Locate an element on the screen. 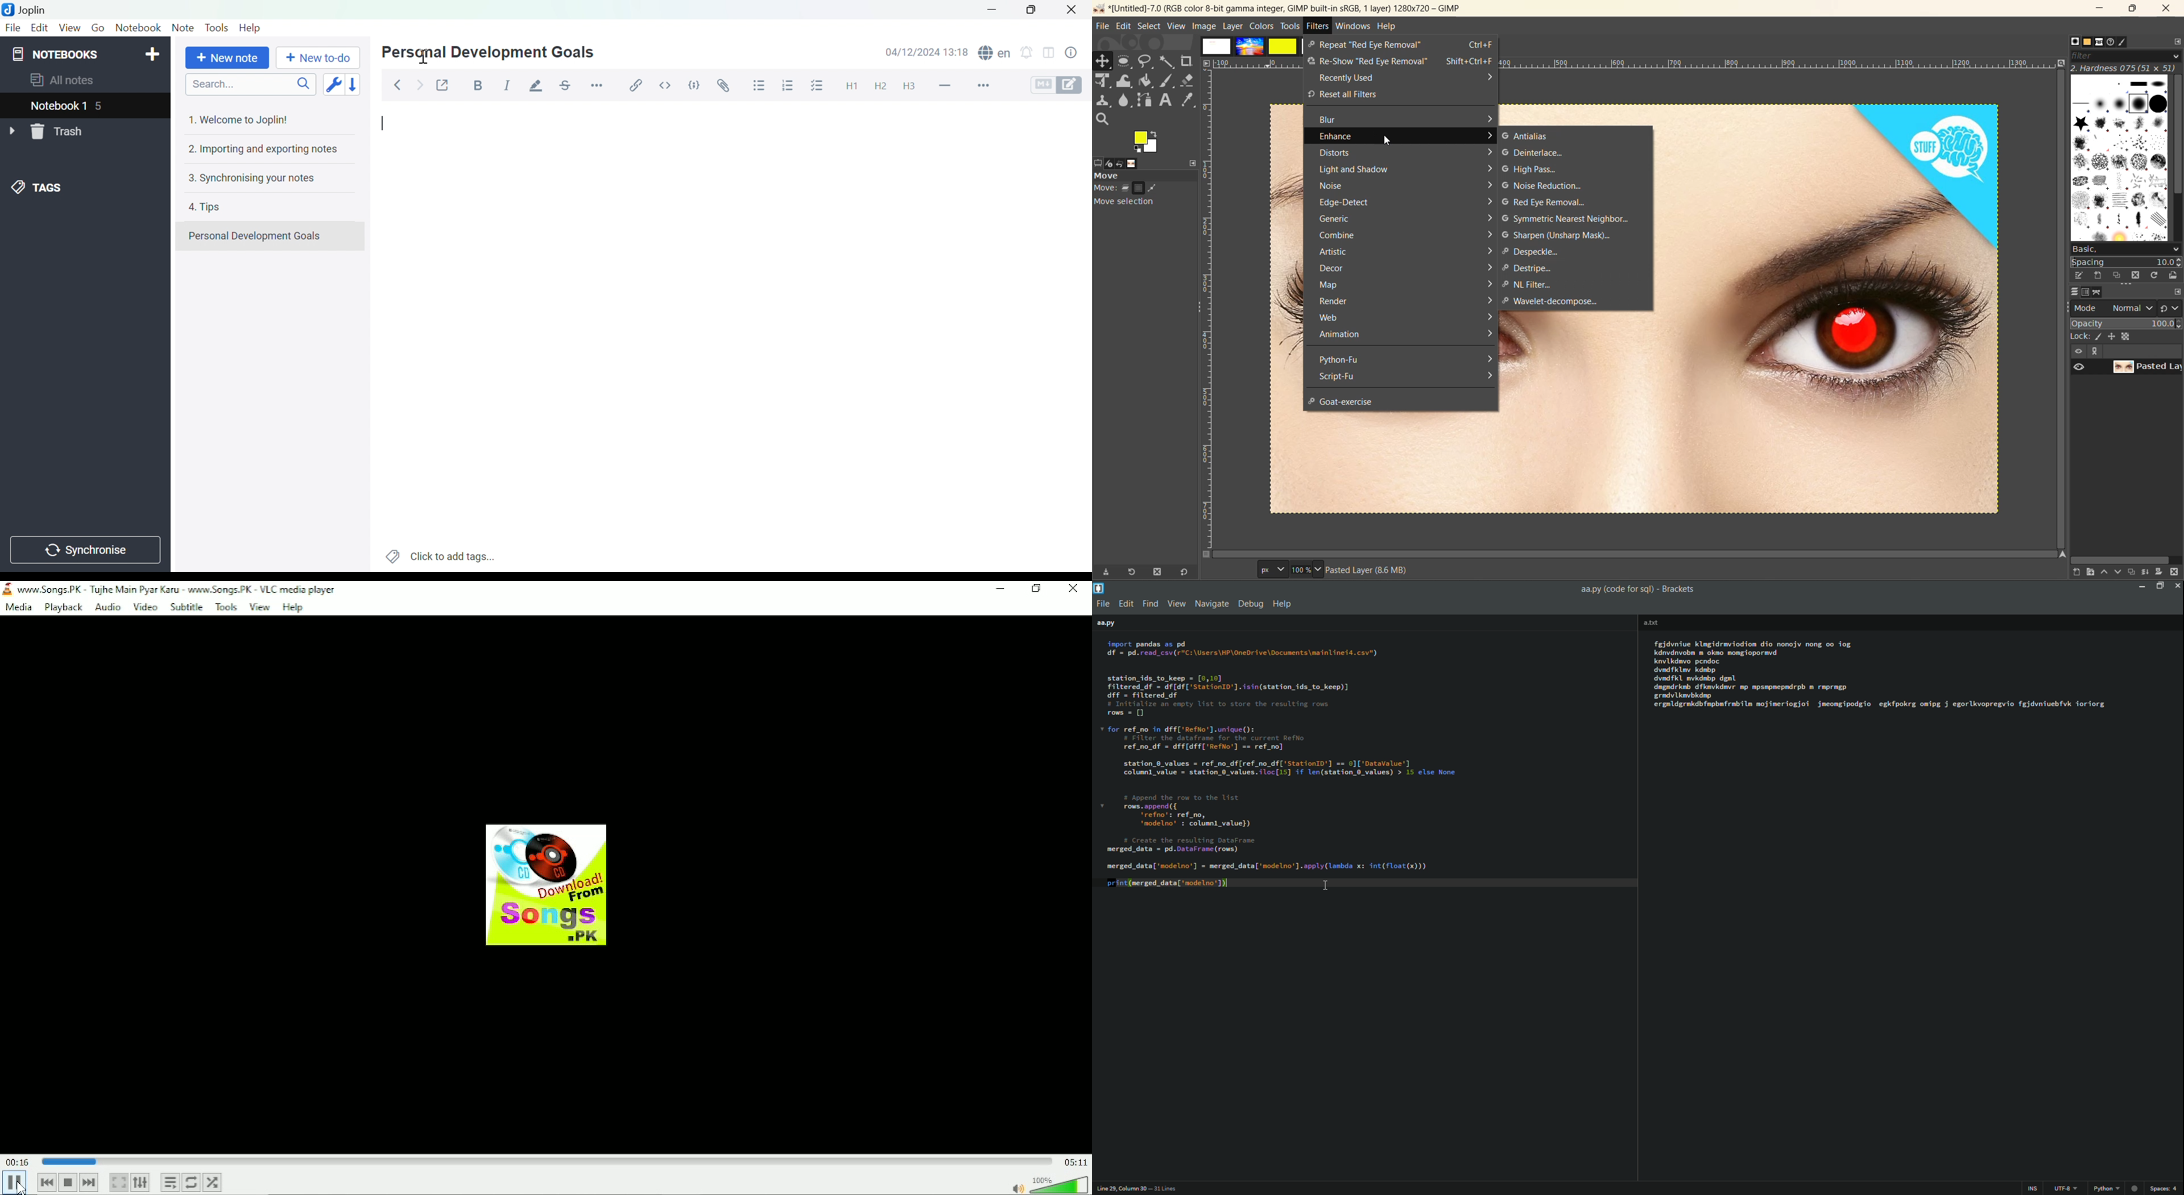  Restore is located at coordinates (999, 590).